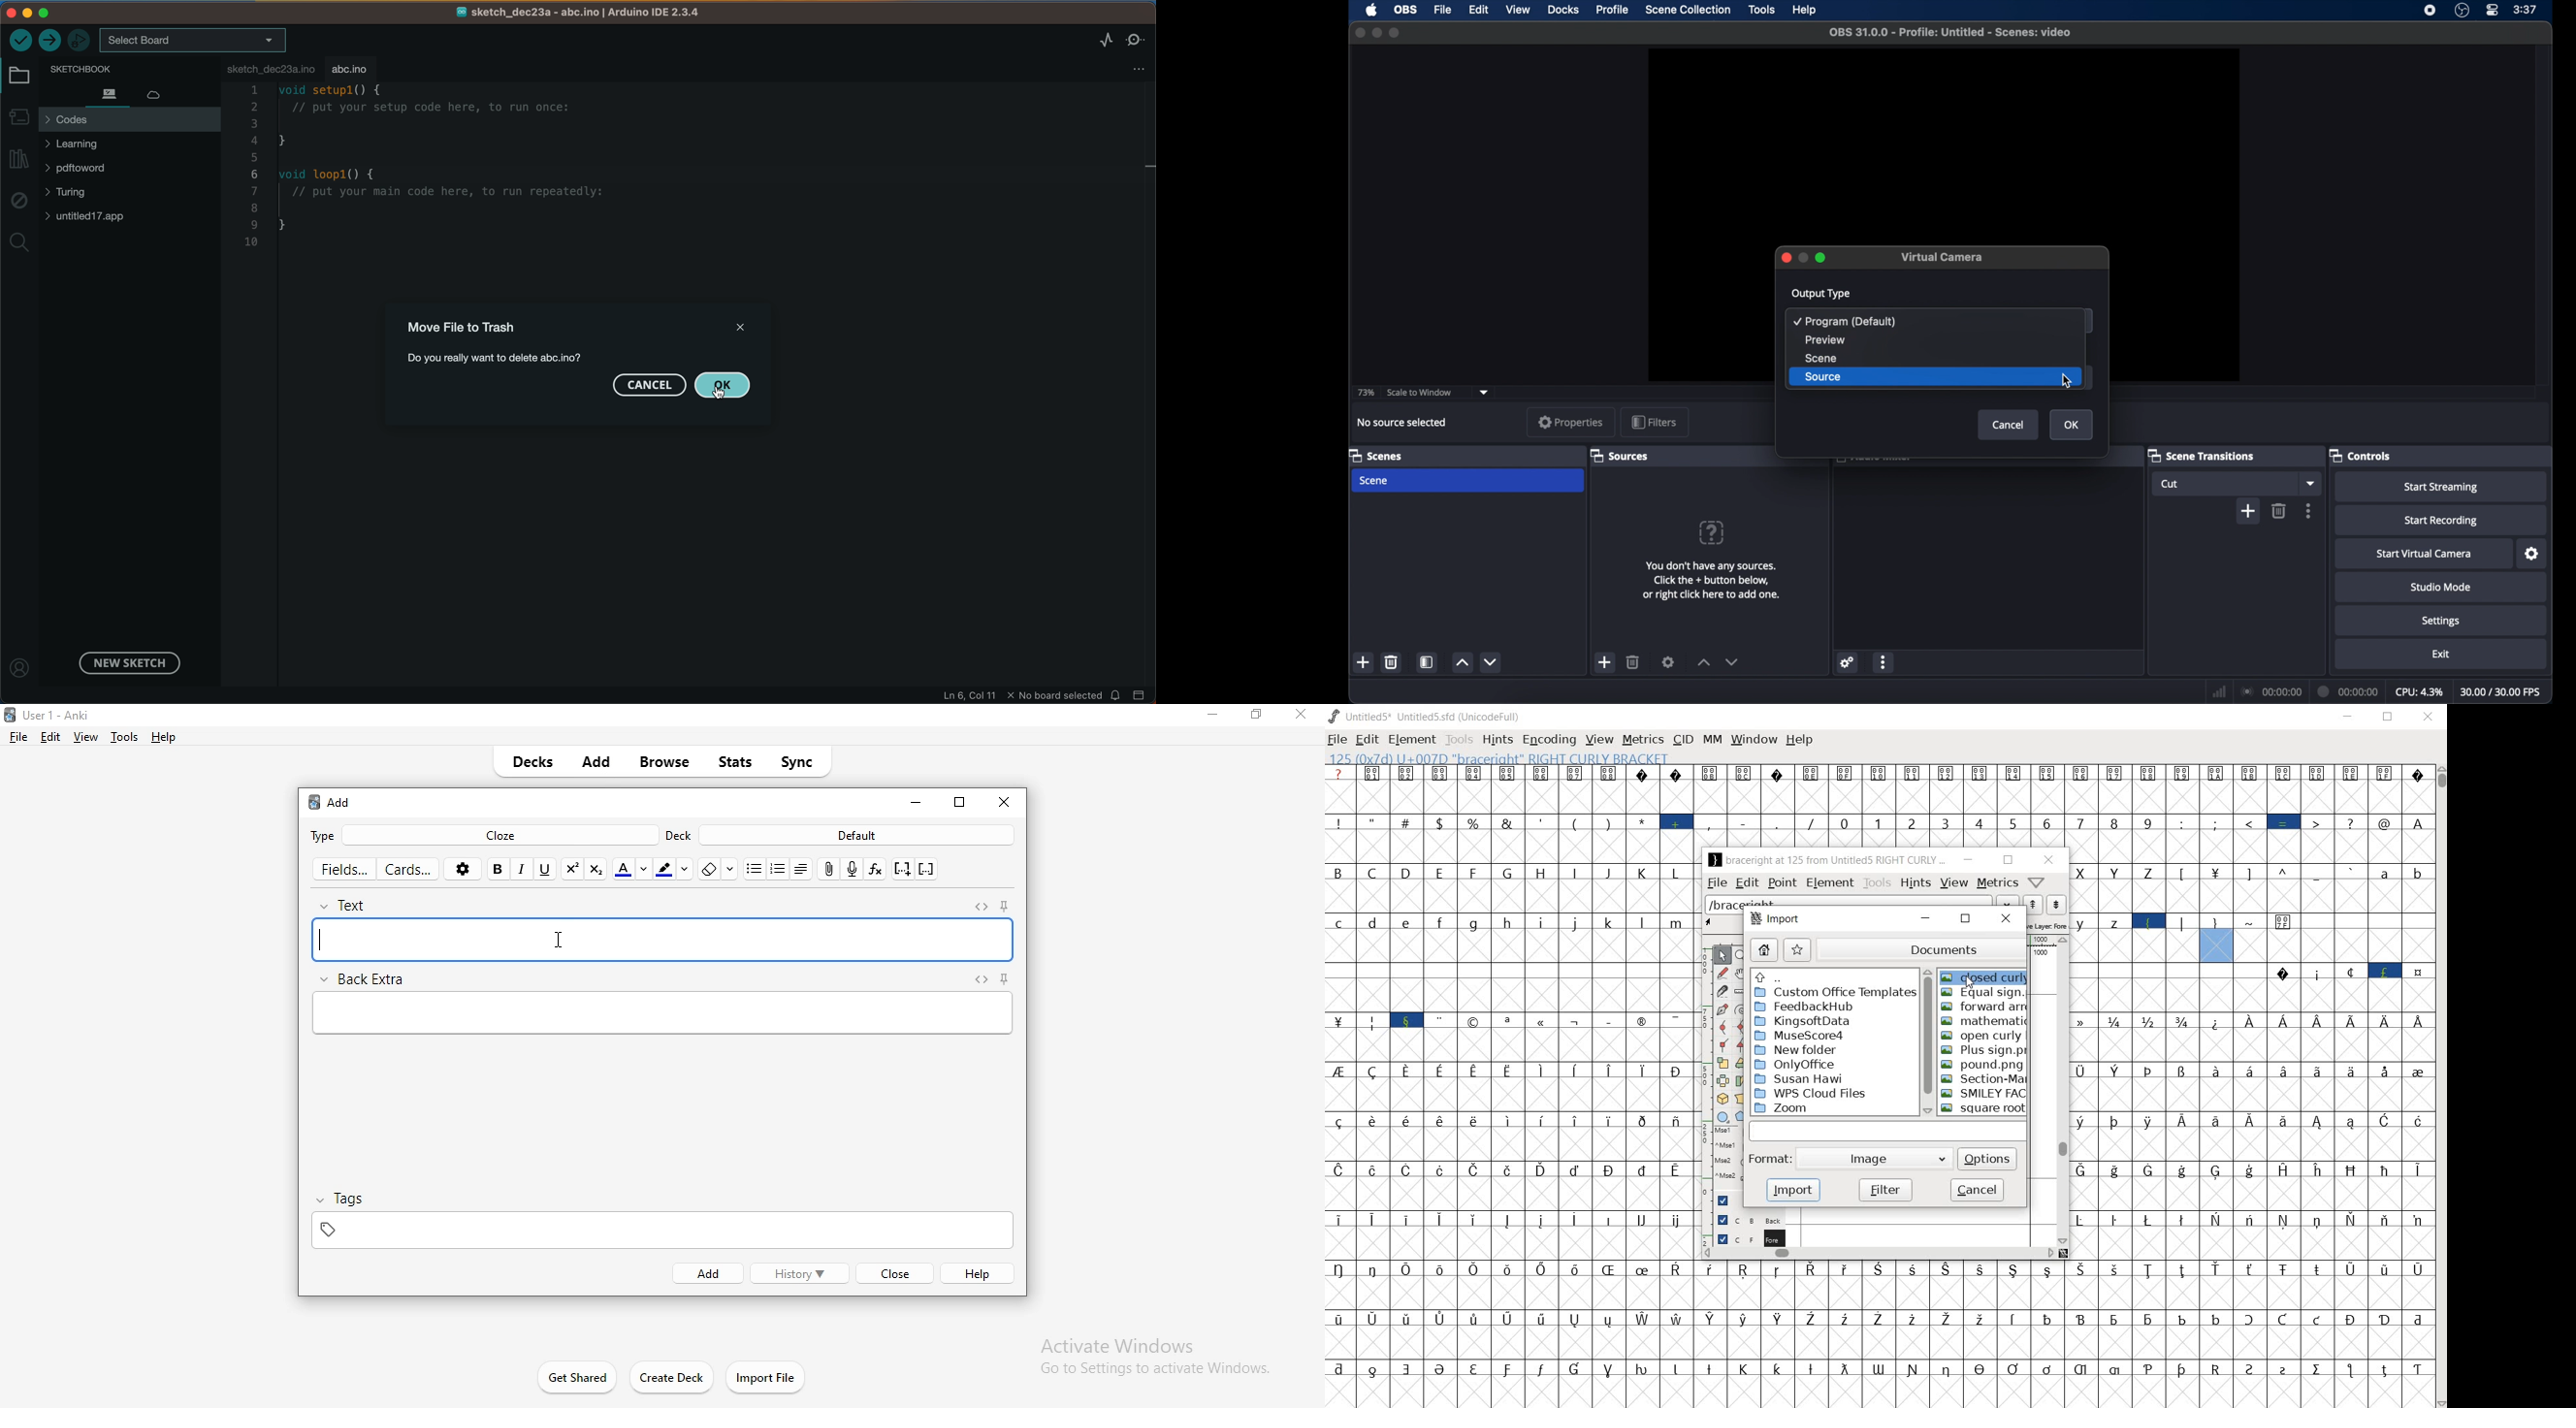 The height and width of the screenshot is (1428, 2576). I want to click on equal sign, so click(1984, 993).